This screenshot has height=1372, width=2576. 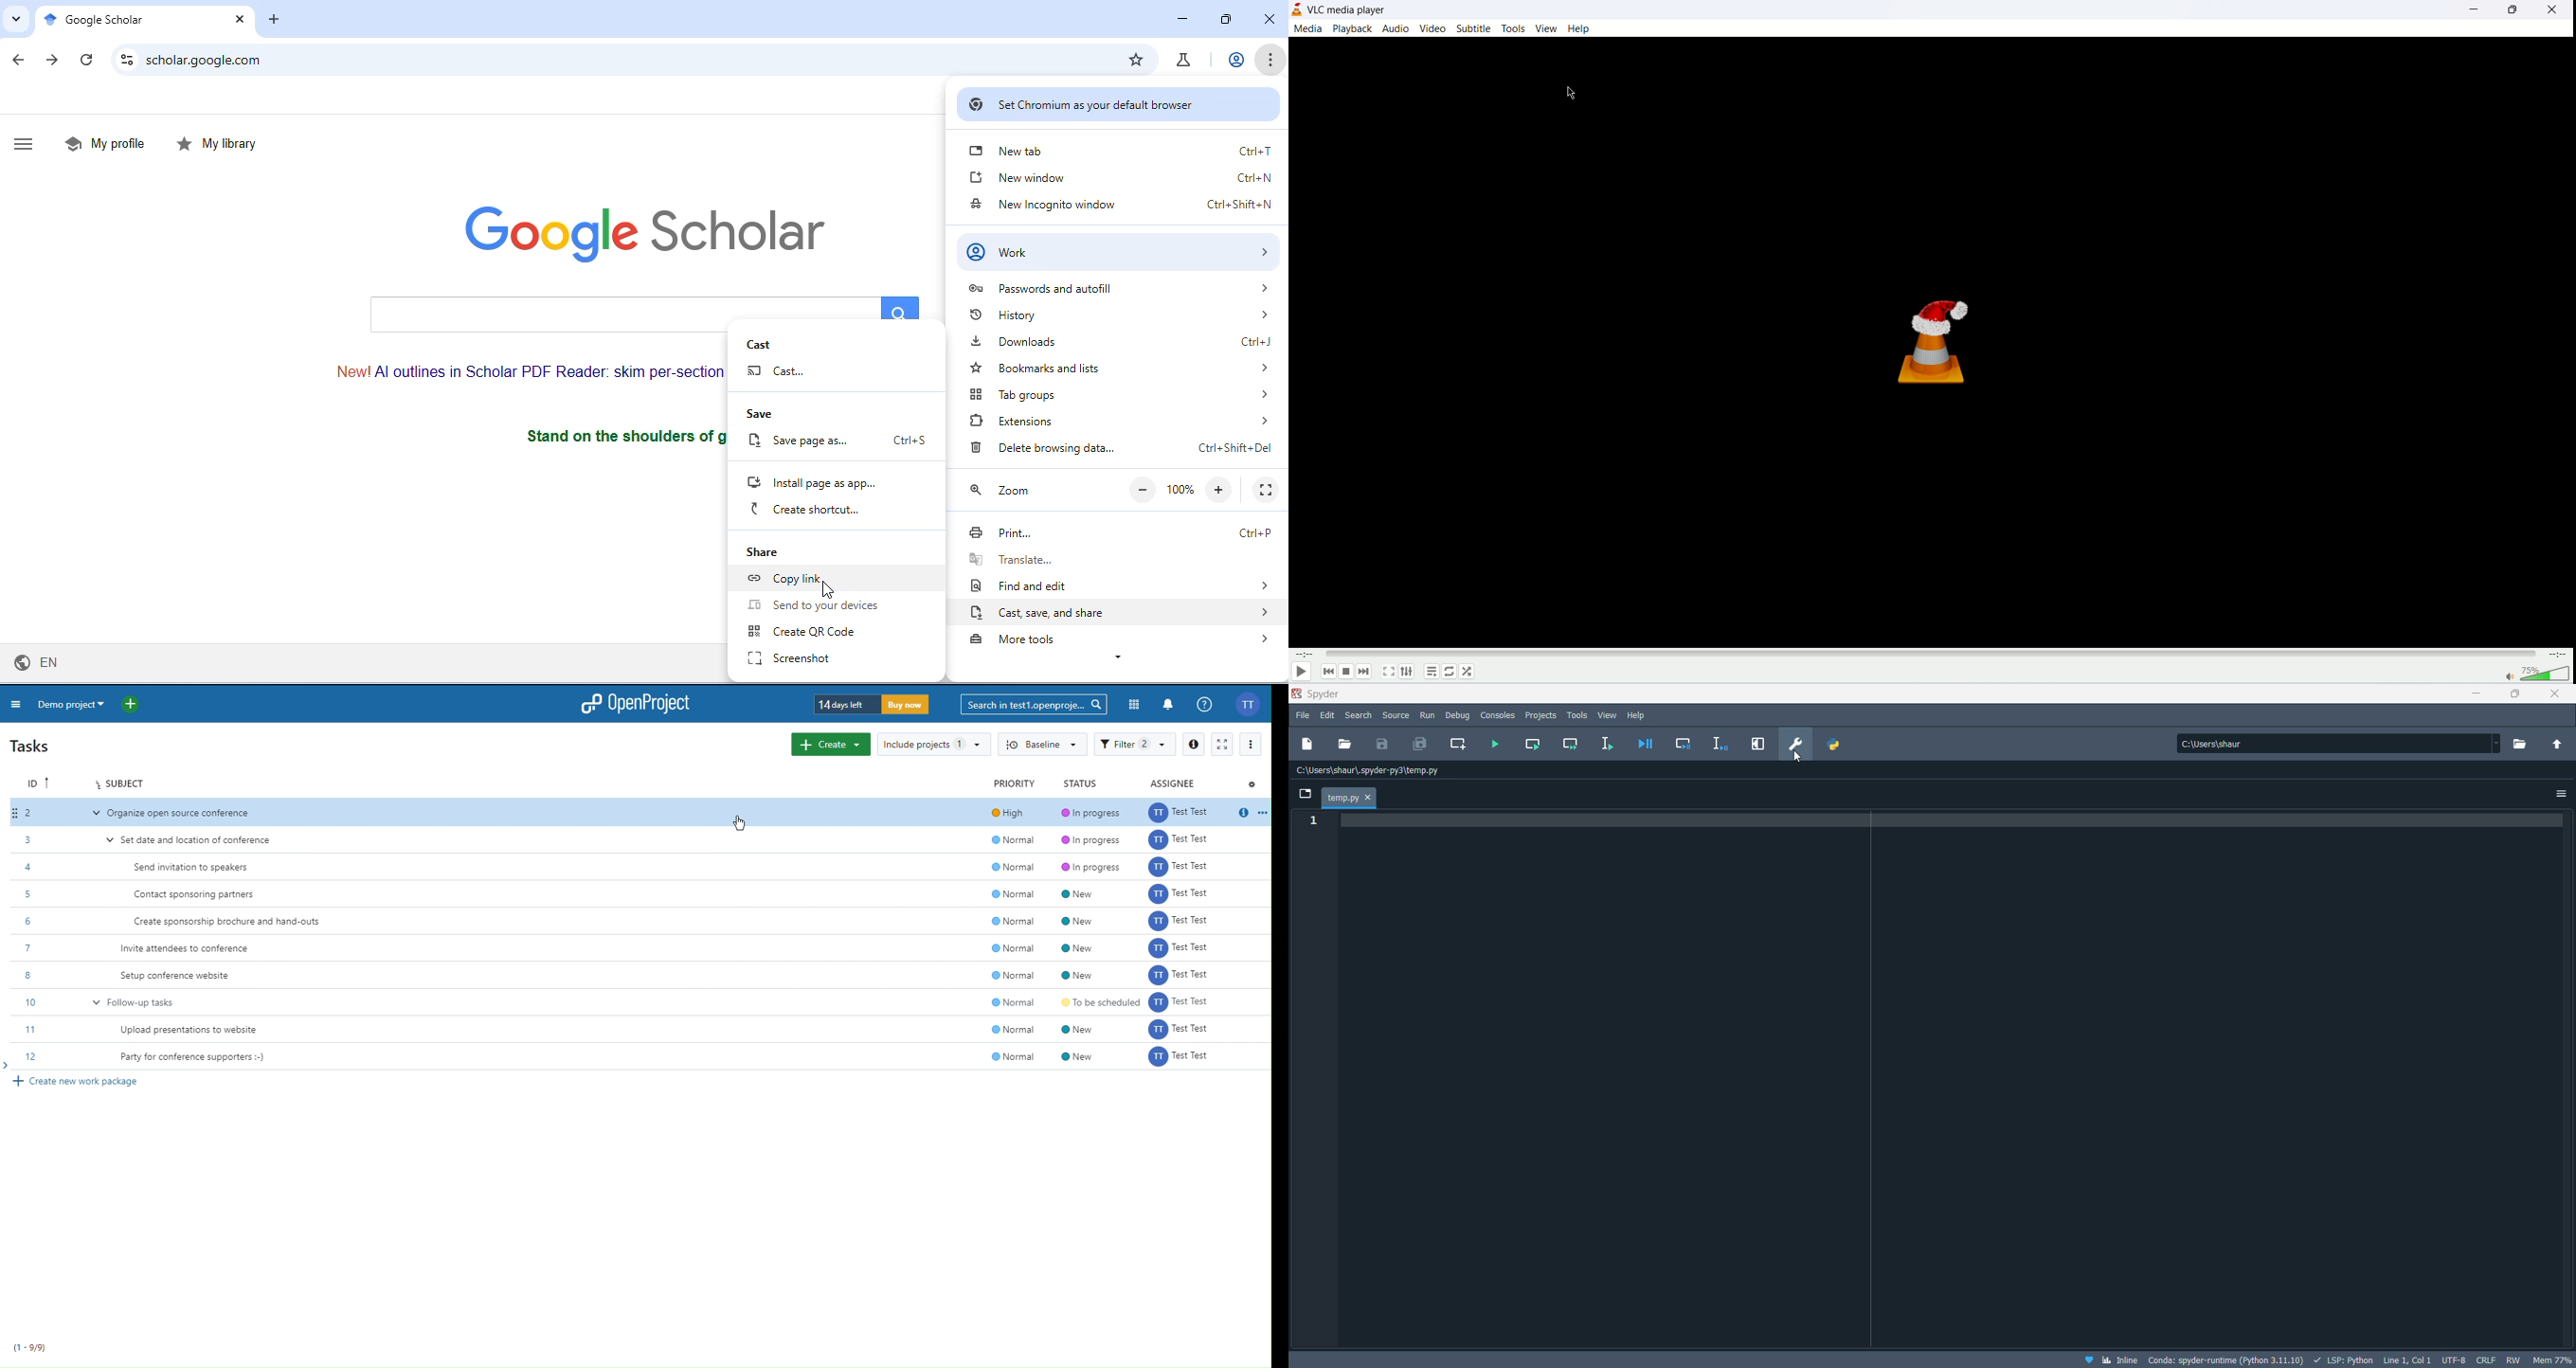 What do you see at coordinates (1450, 673) in the screenshot?
I see `loop` at bounding box center [1450, 673].